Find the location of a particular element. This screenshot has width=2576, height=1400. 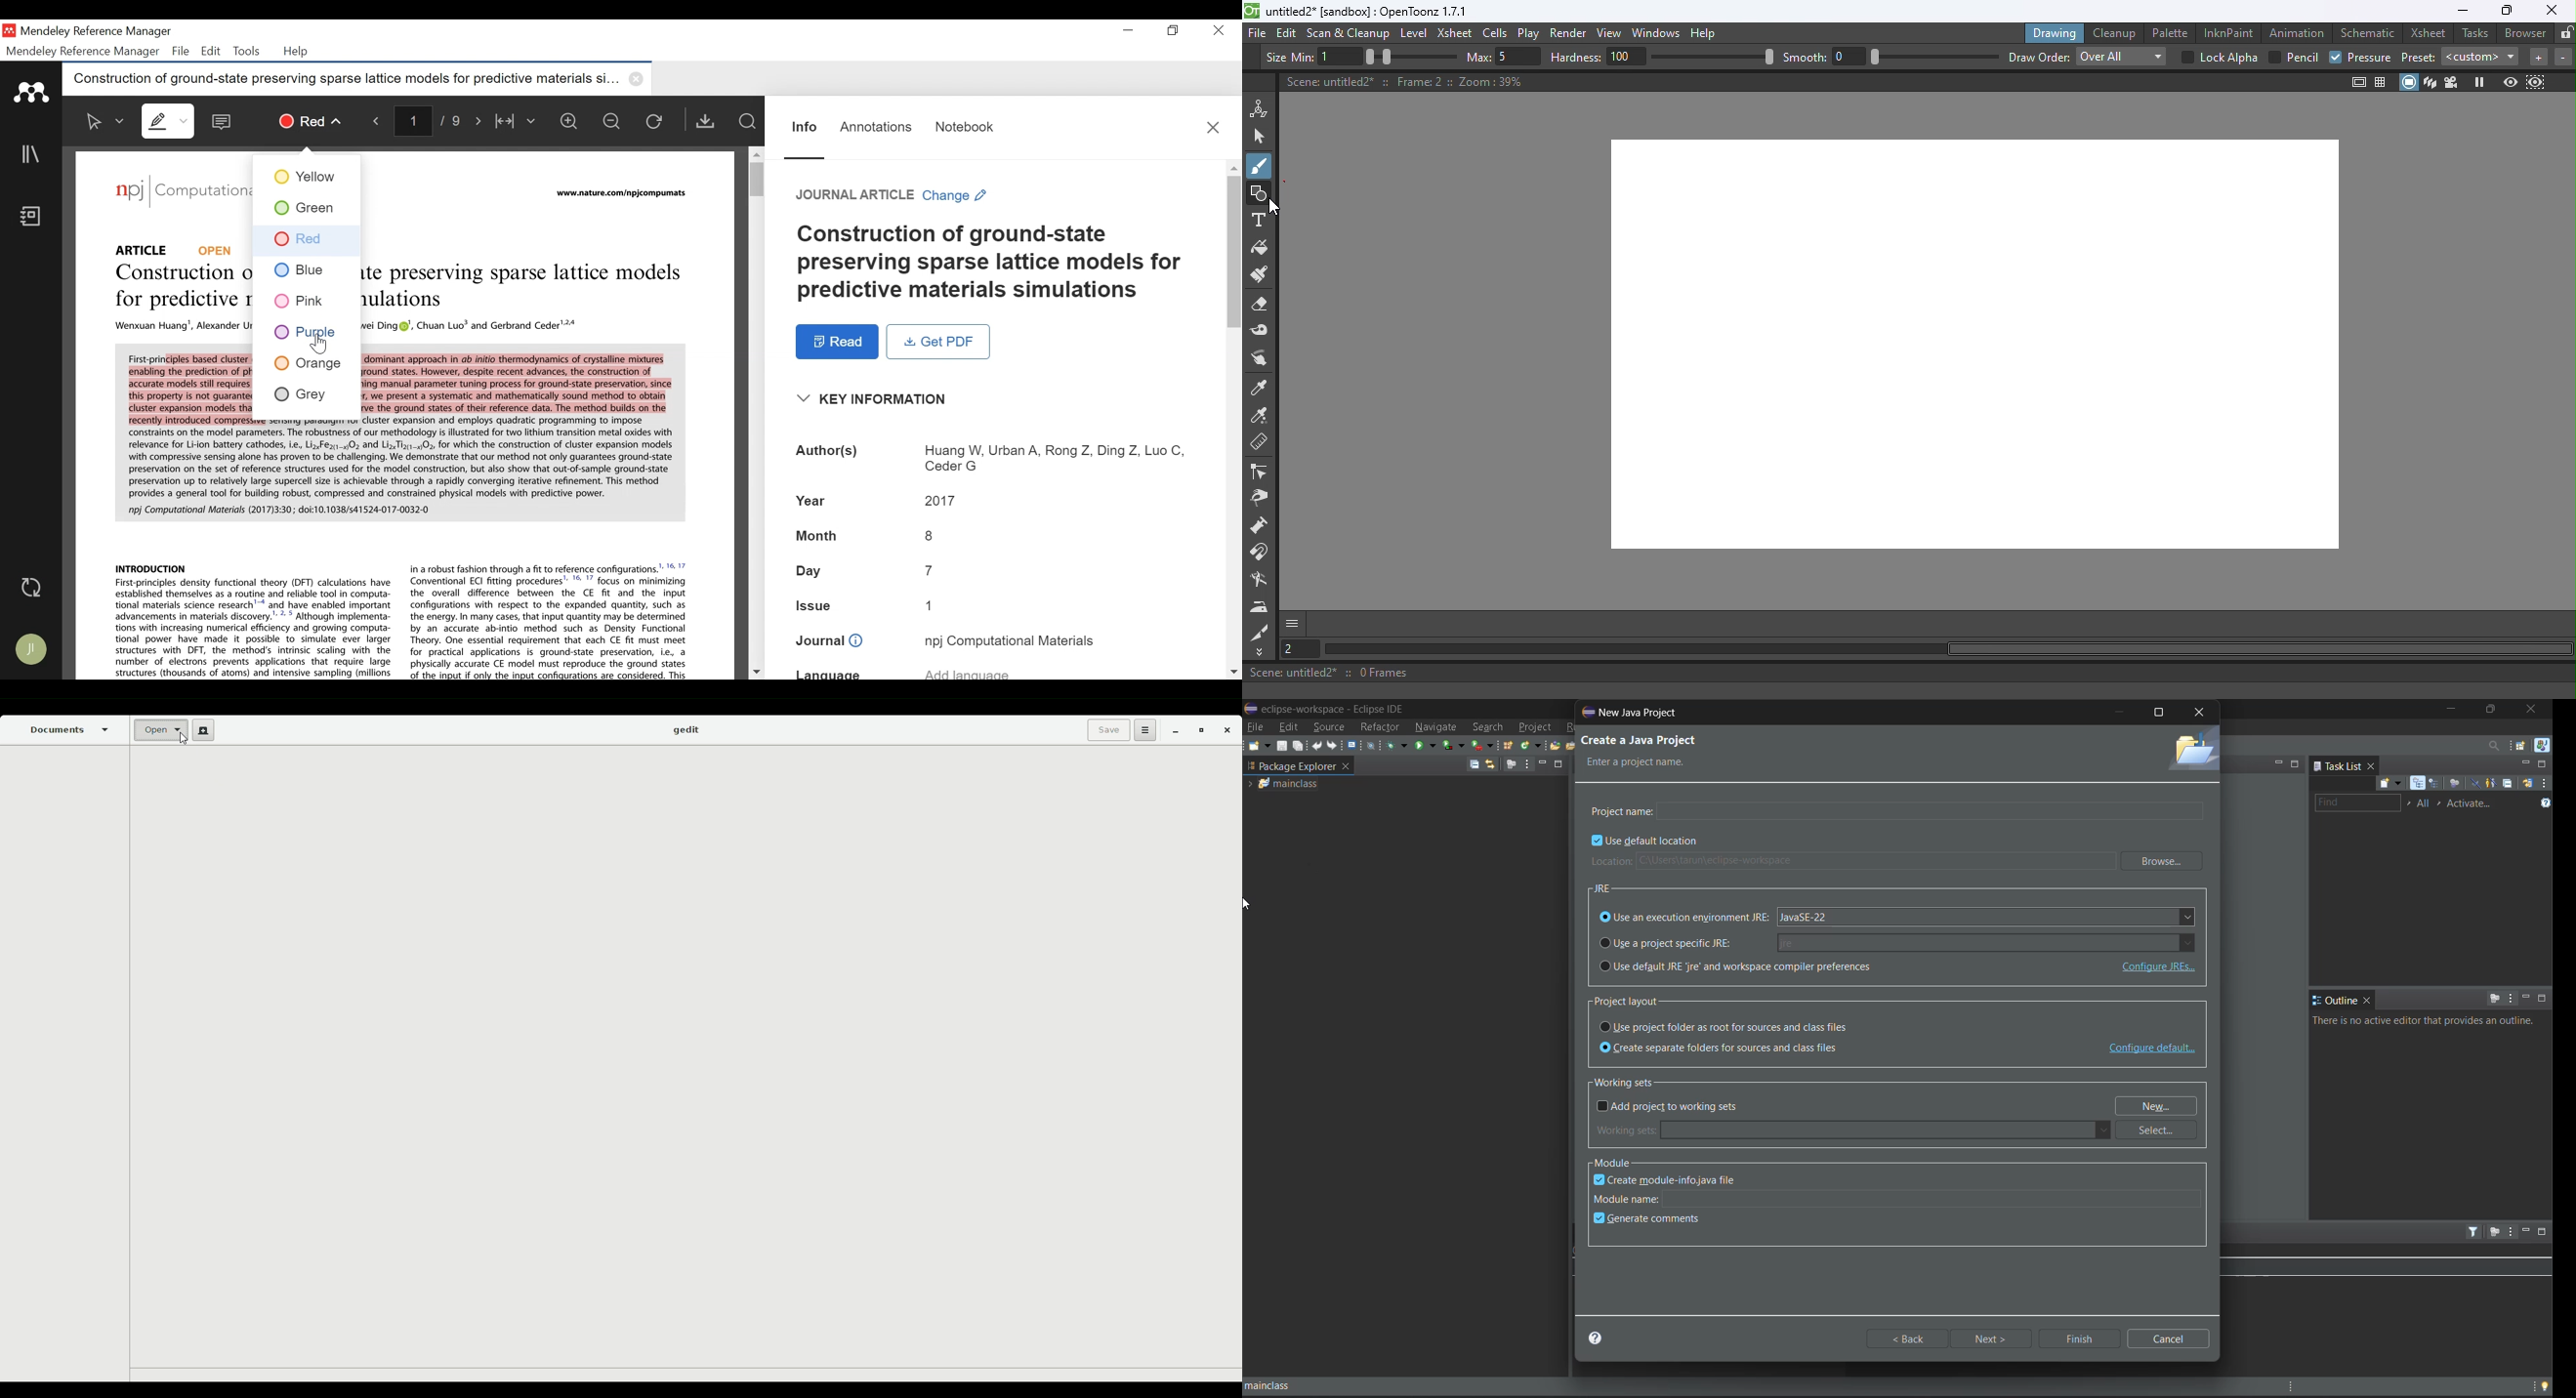

Thickness is located at coordinates (1292, 58).